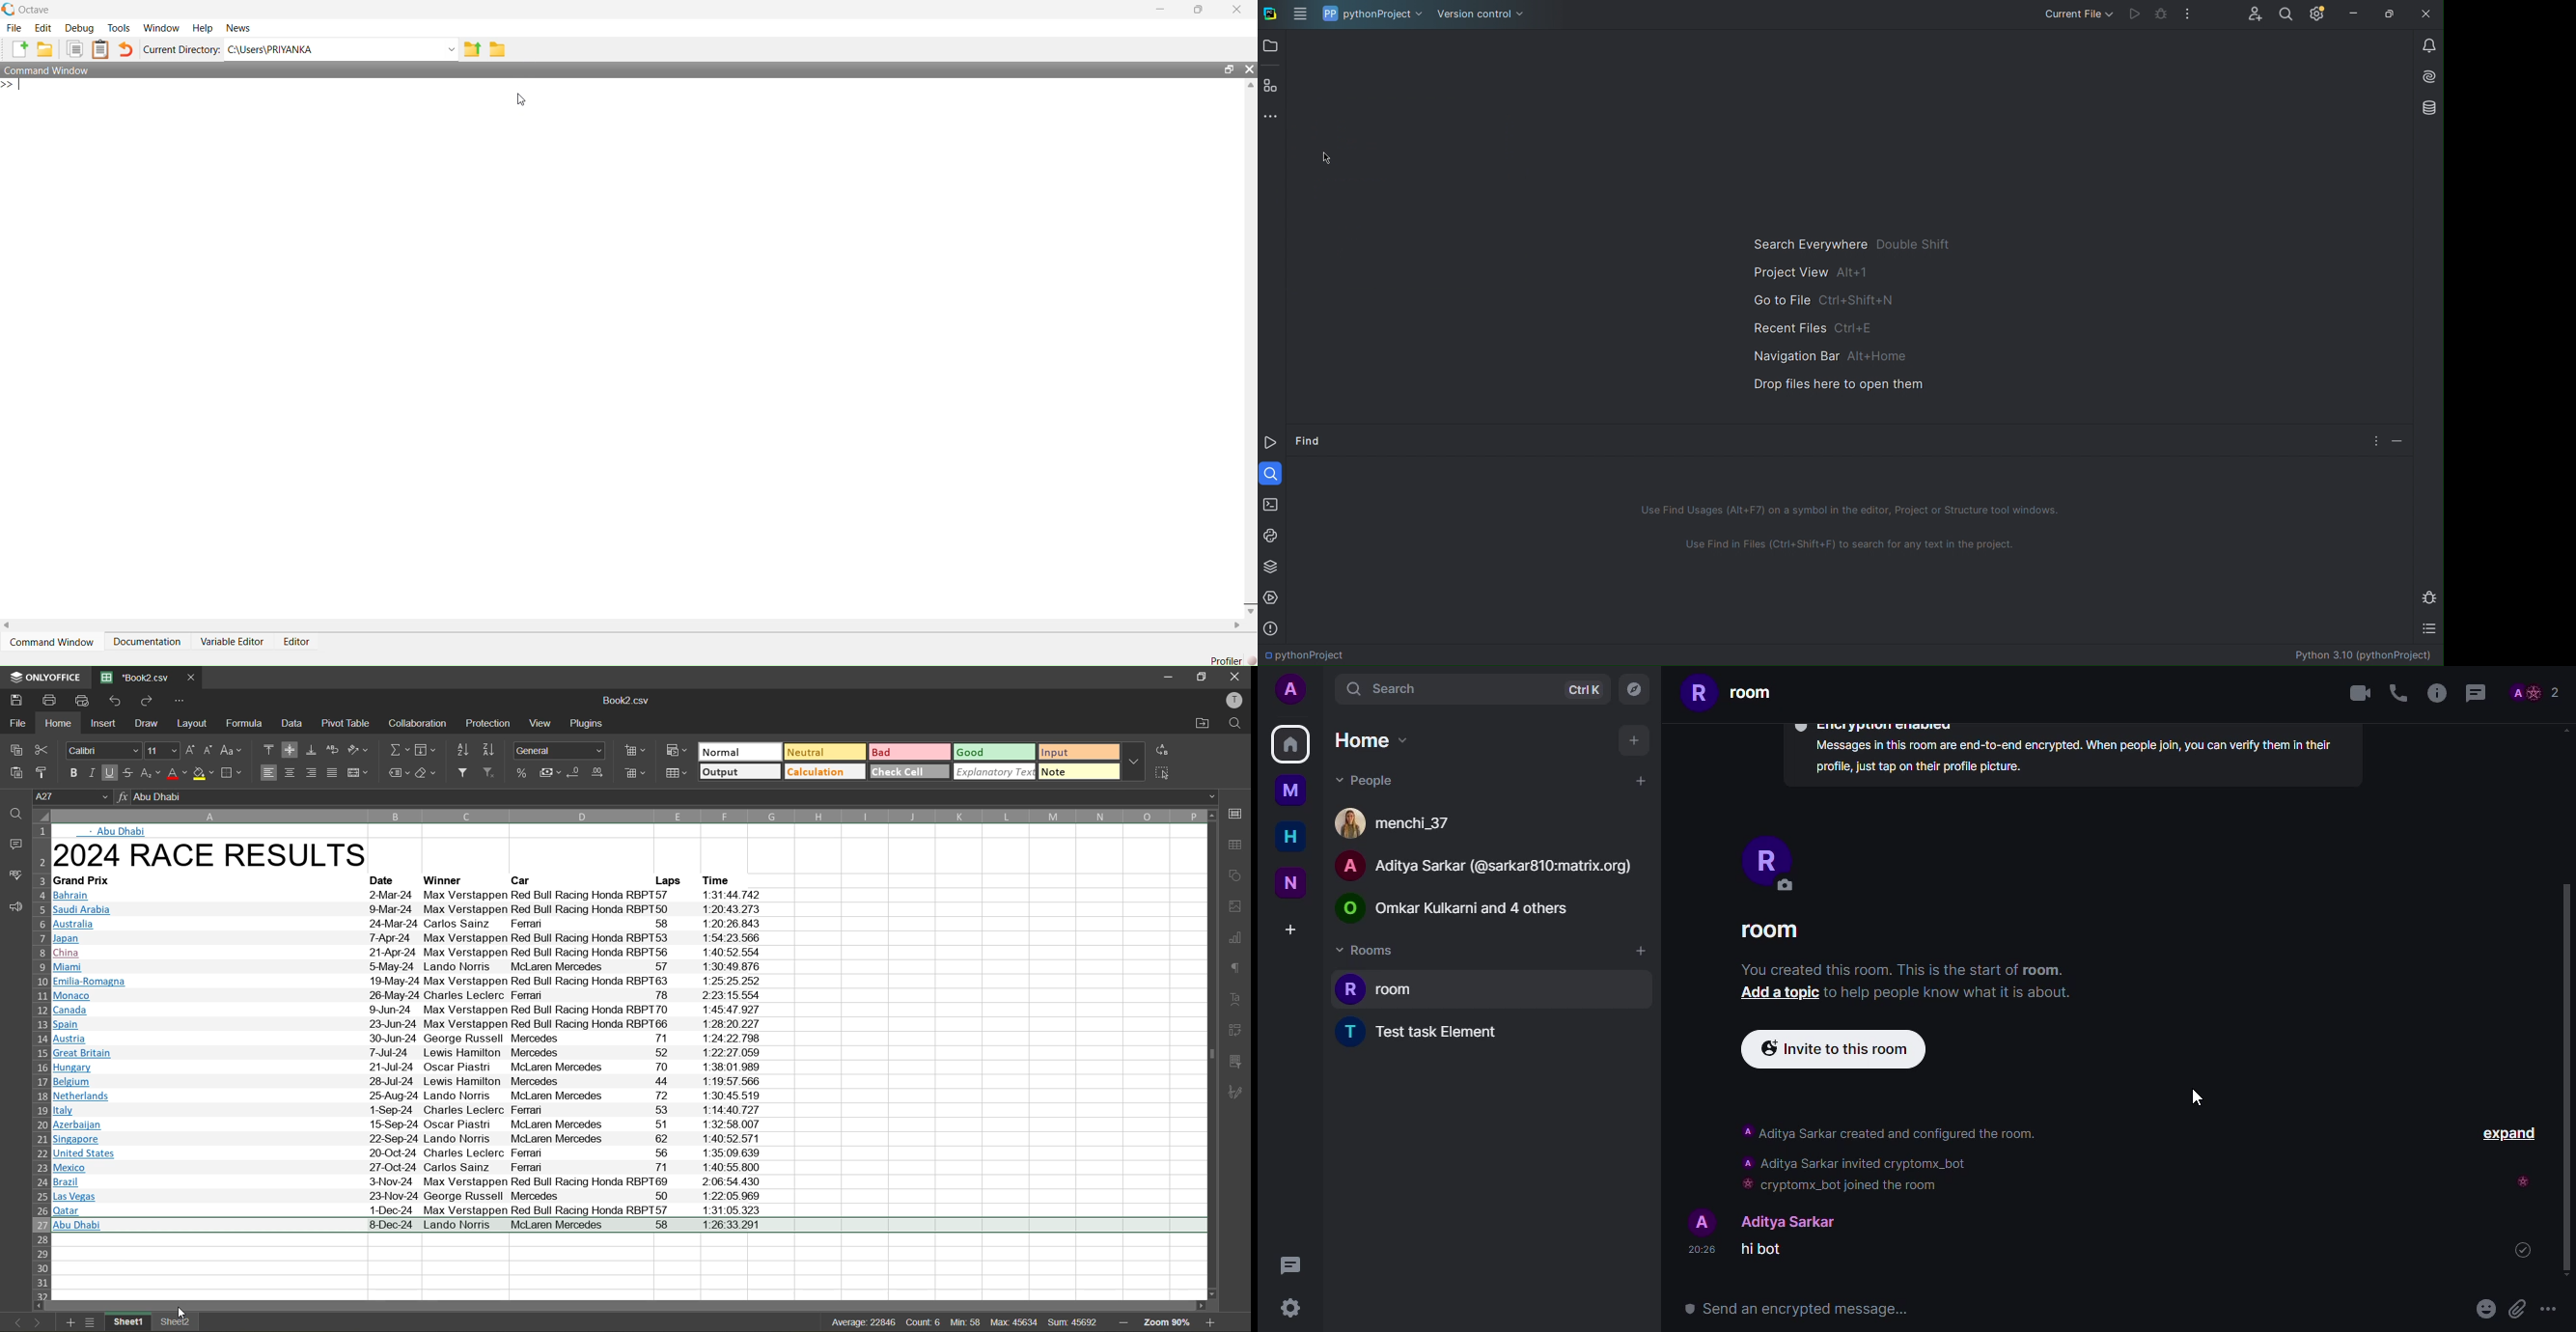 The width and height of the screenshot is (2576, 1344). I want to click on sub\superscript, so click(149, 774).